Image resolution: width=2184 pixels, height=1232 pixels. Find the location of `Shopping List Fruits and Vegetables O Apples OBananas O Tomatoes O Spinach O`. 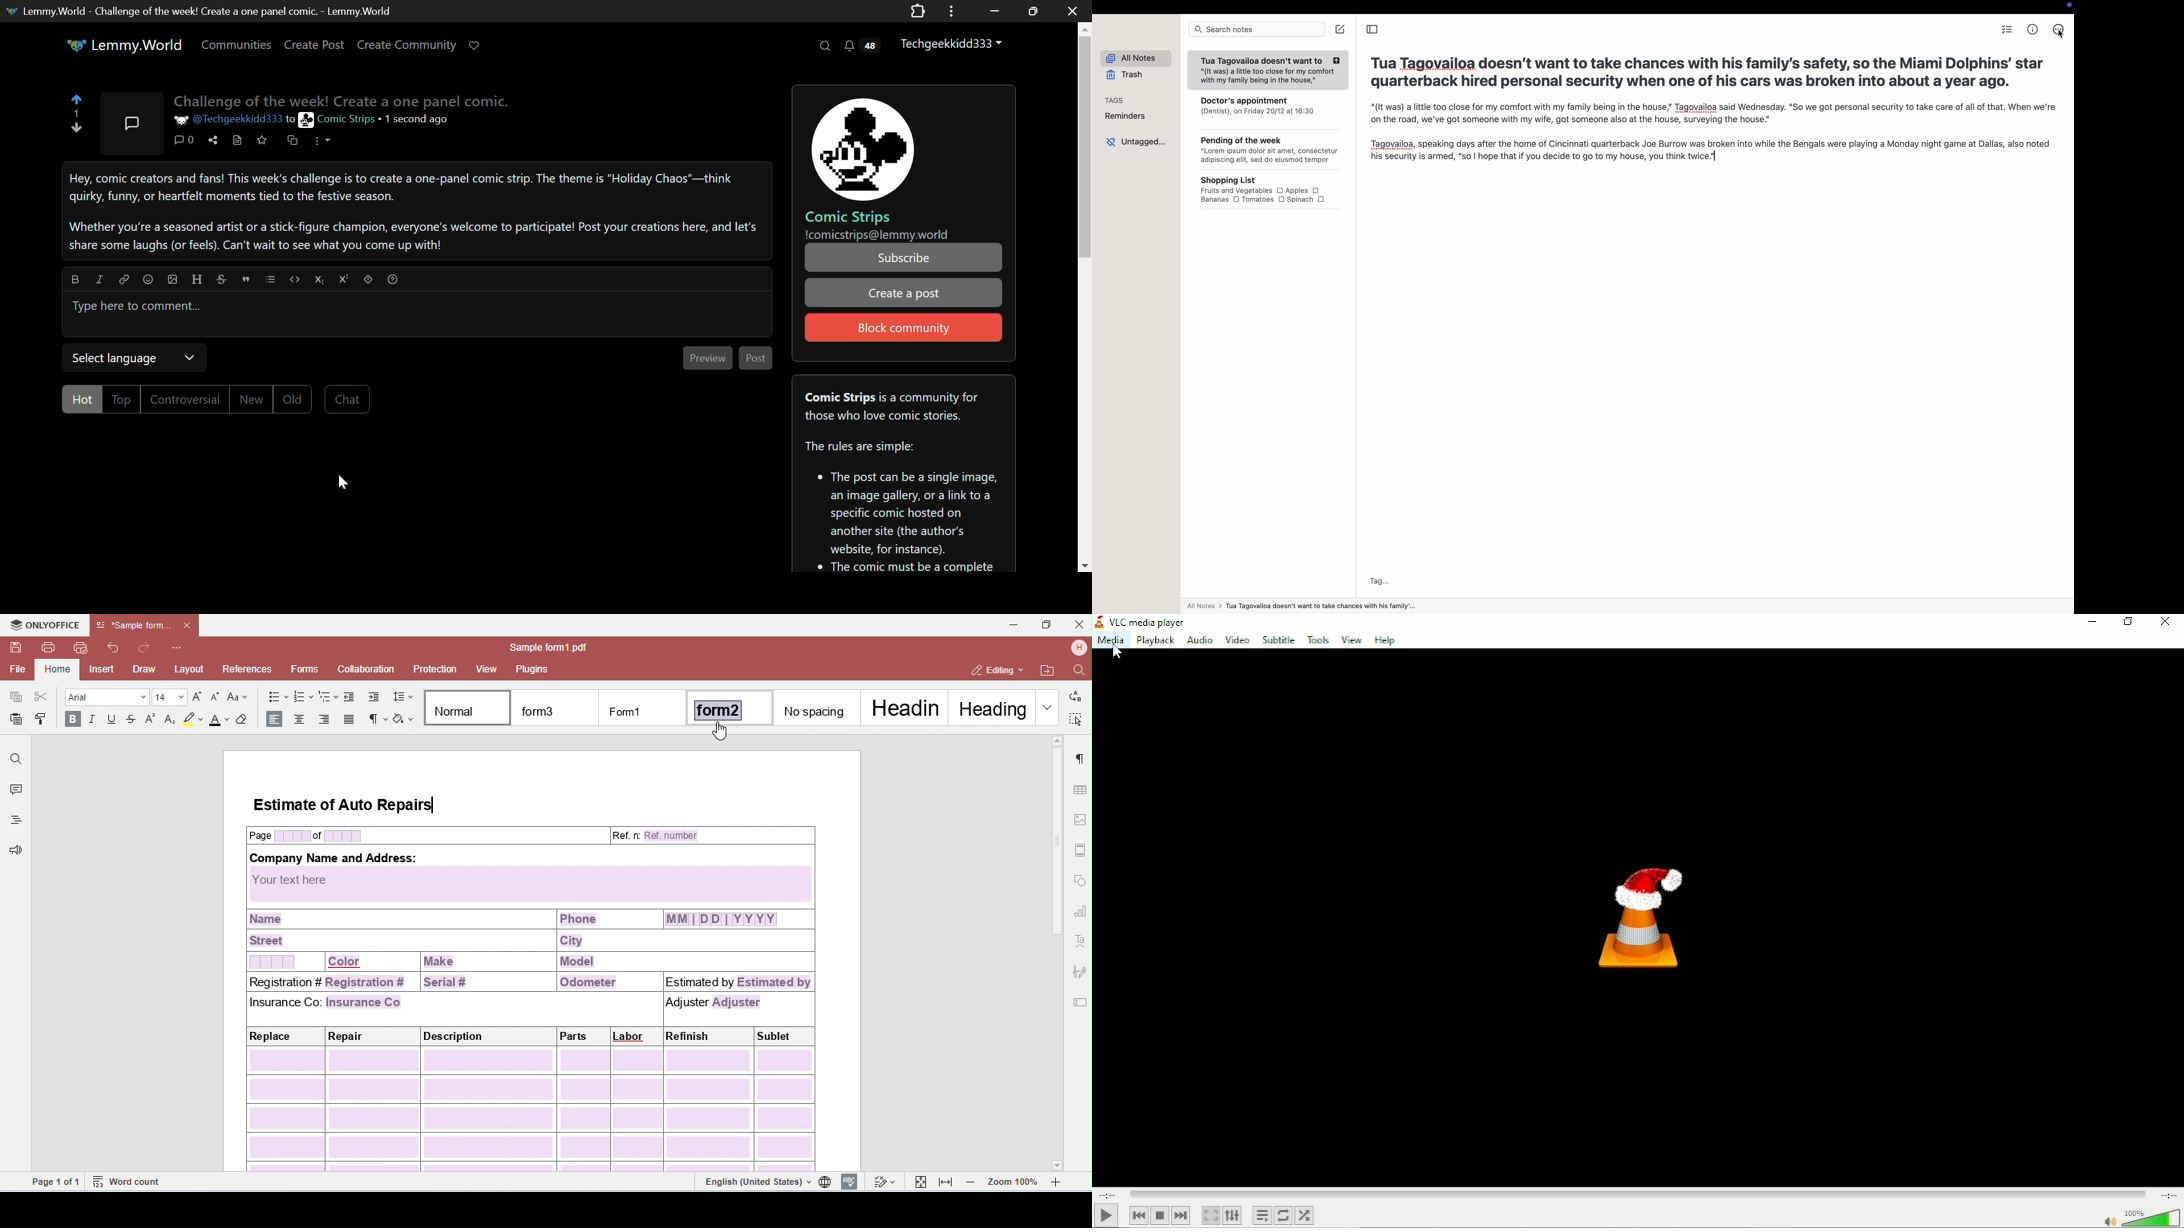

Shopping List Fruits and Vegetables O Apples OBananas O Tomatoes O Spinach O is located at coordinates (1265, 194).